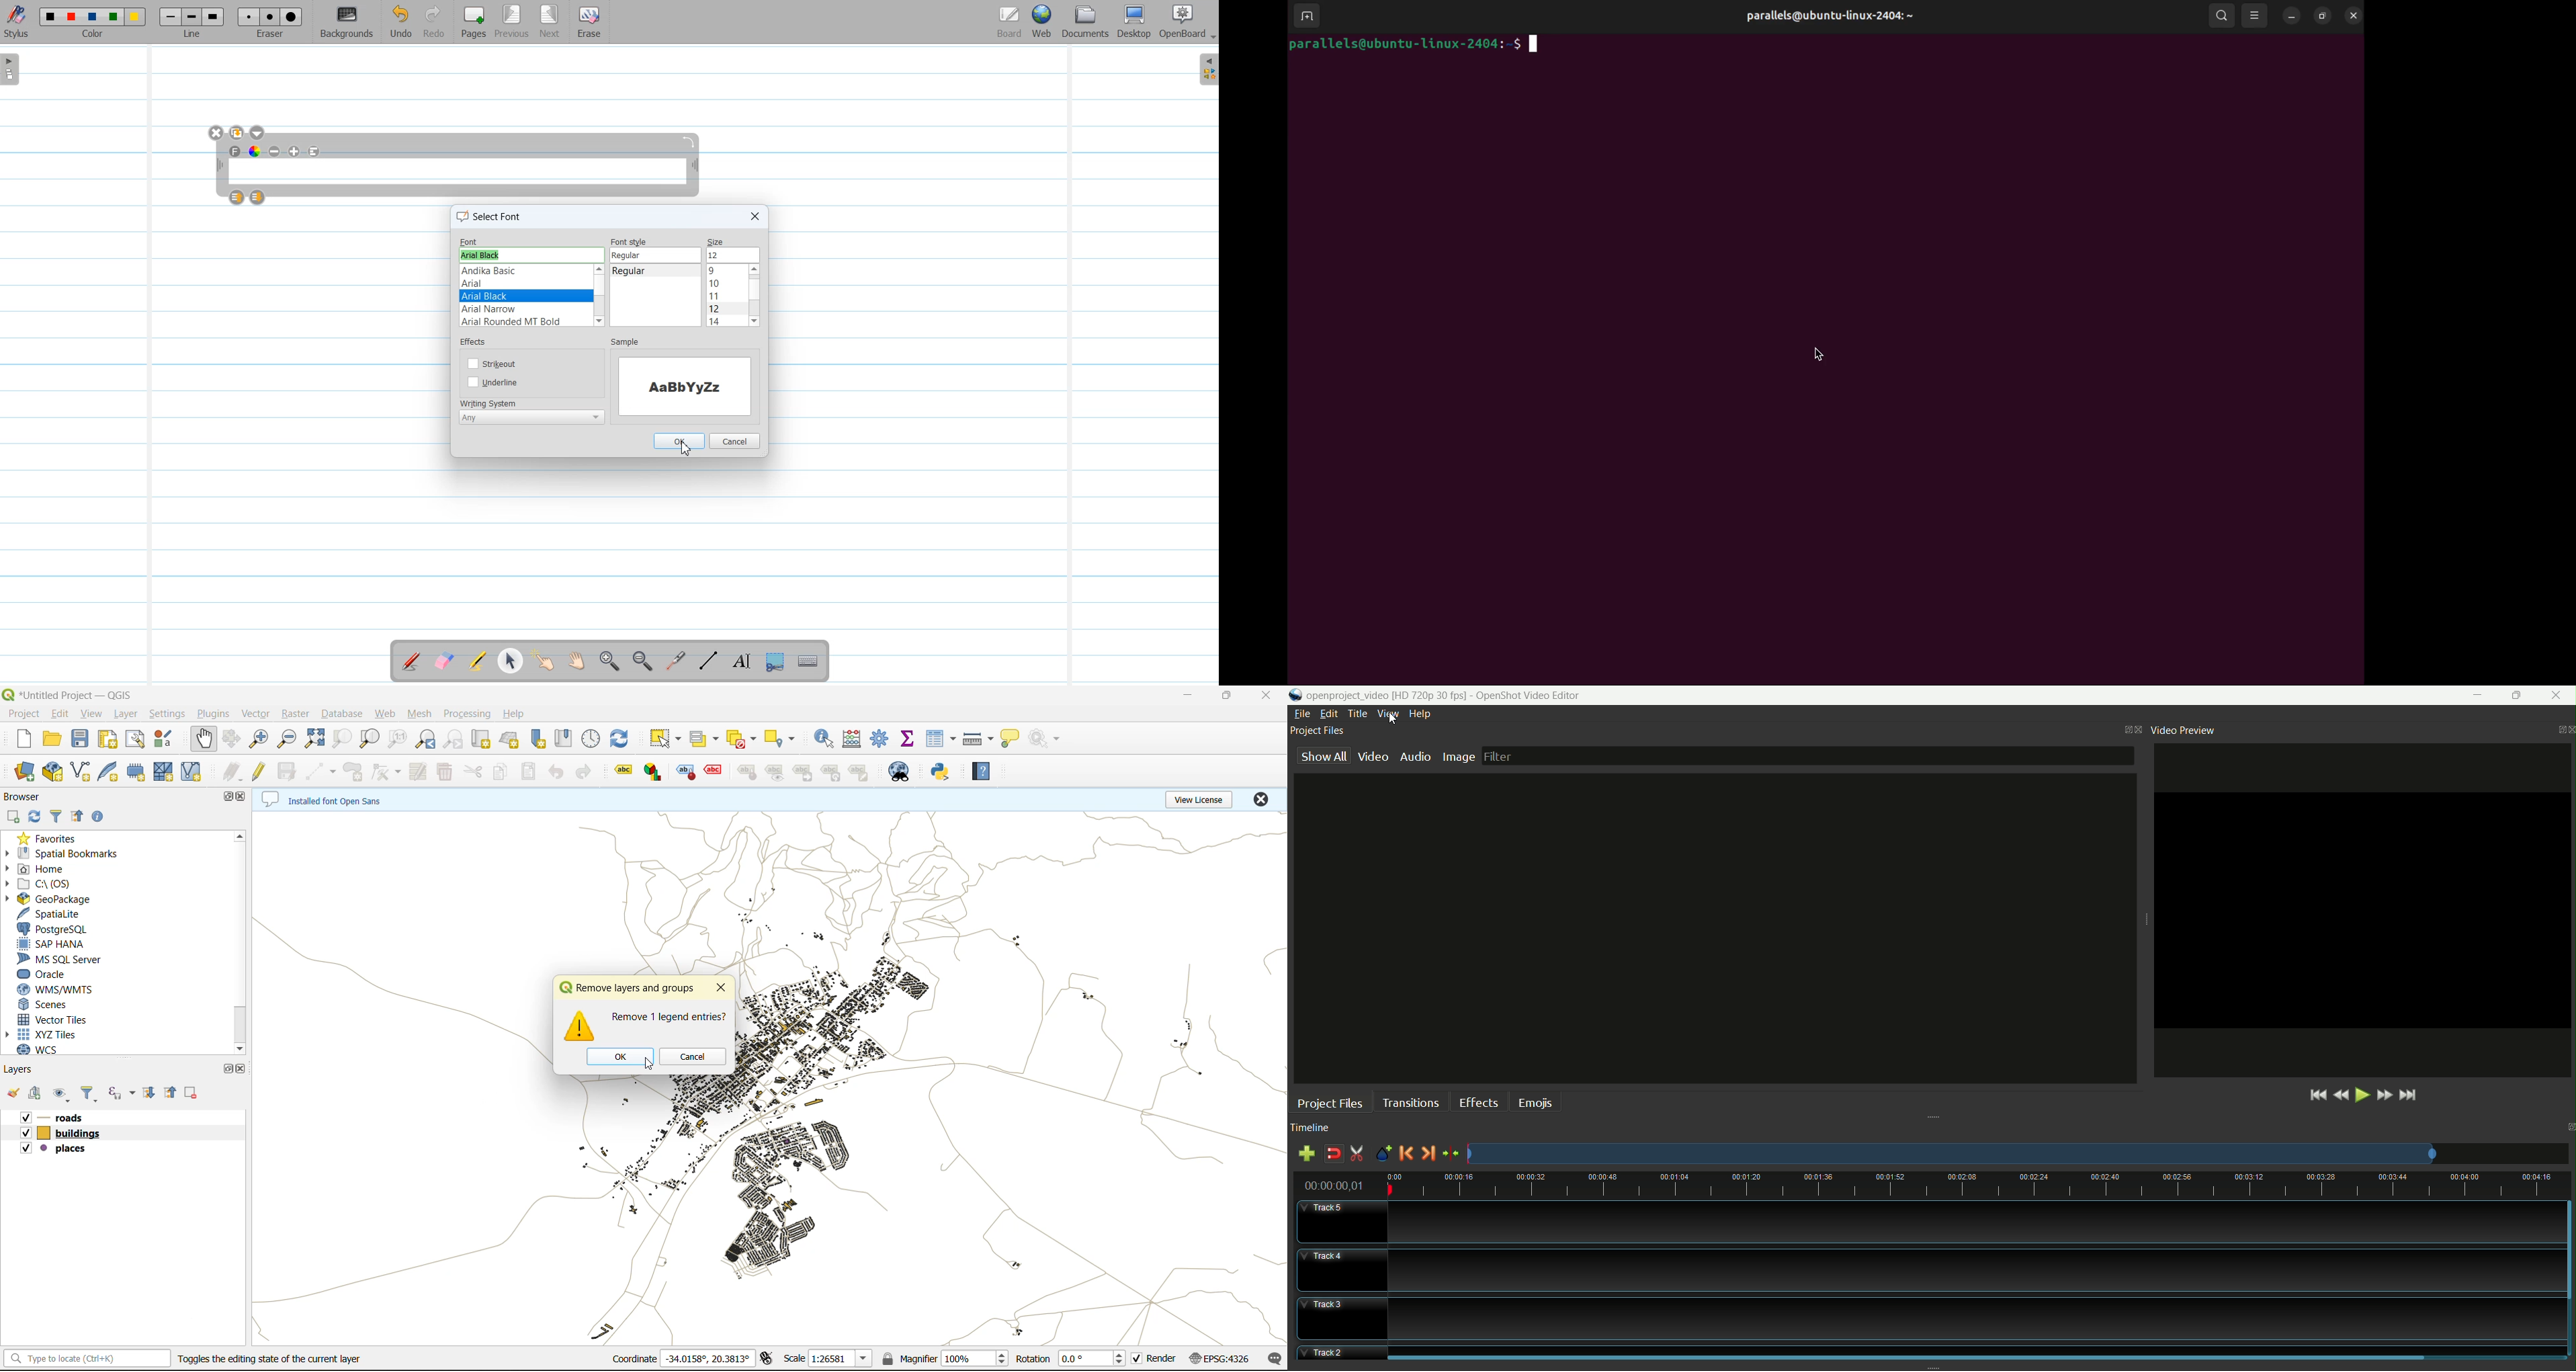  I want to click on collapse all, so click(75, 818).